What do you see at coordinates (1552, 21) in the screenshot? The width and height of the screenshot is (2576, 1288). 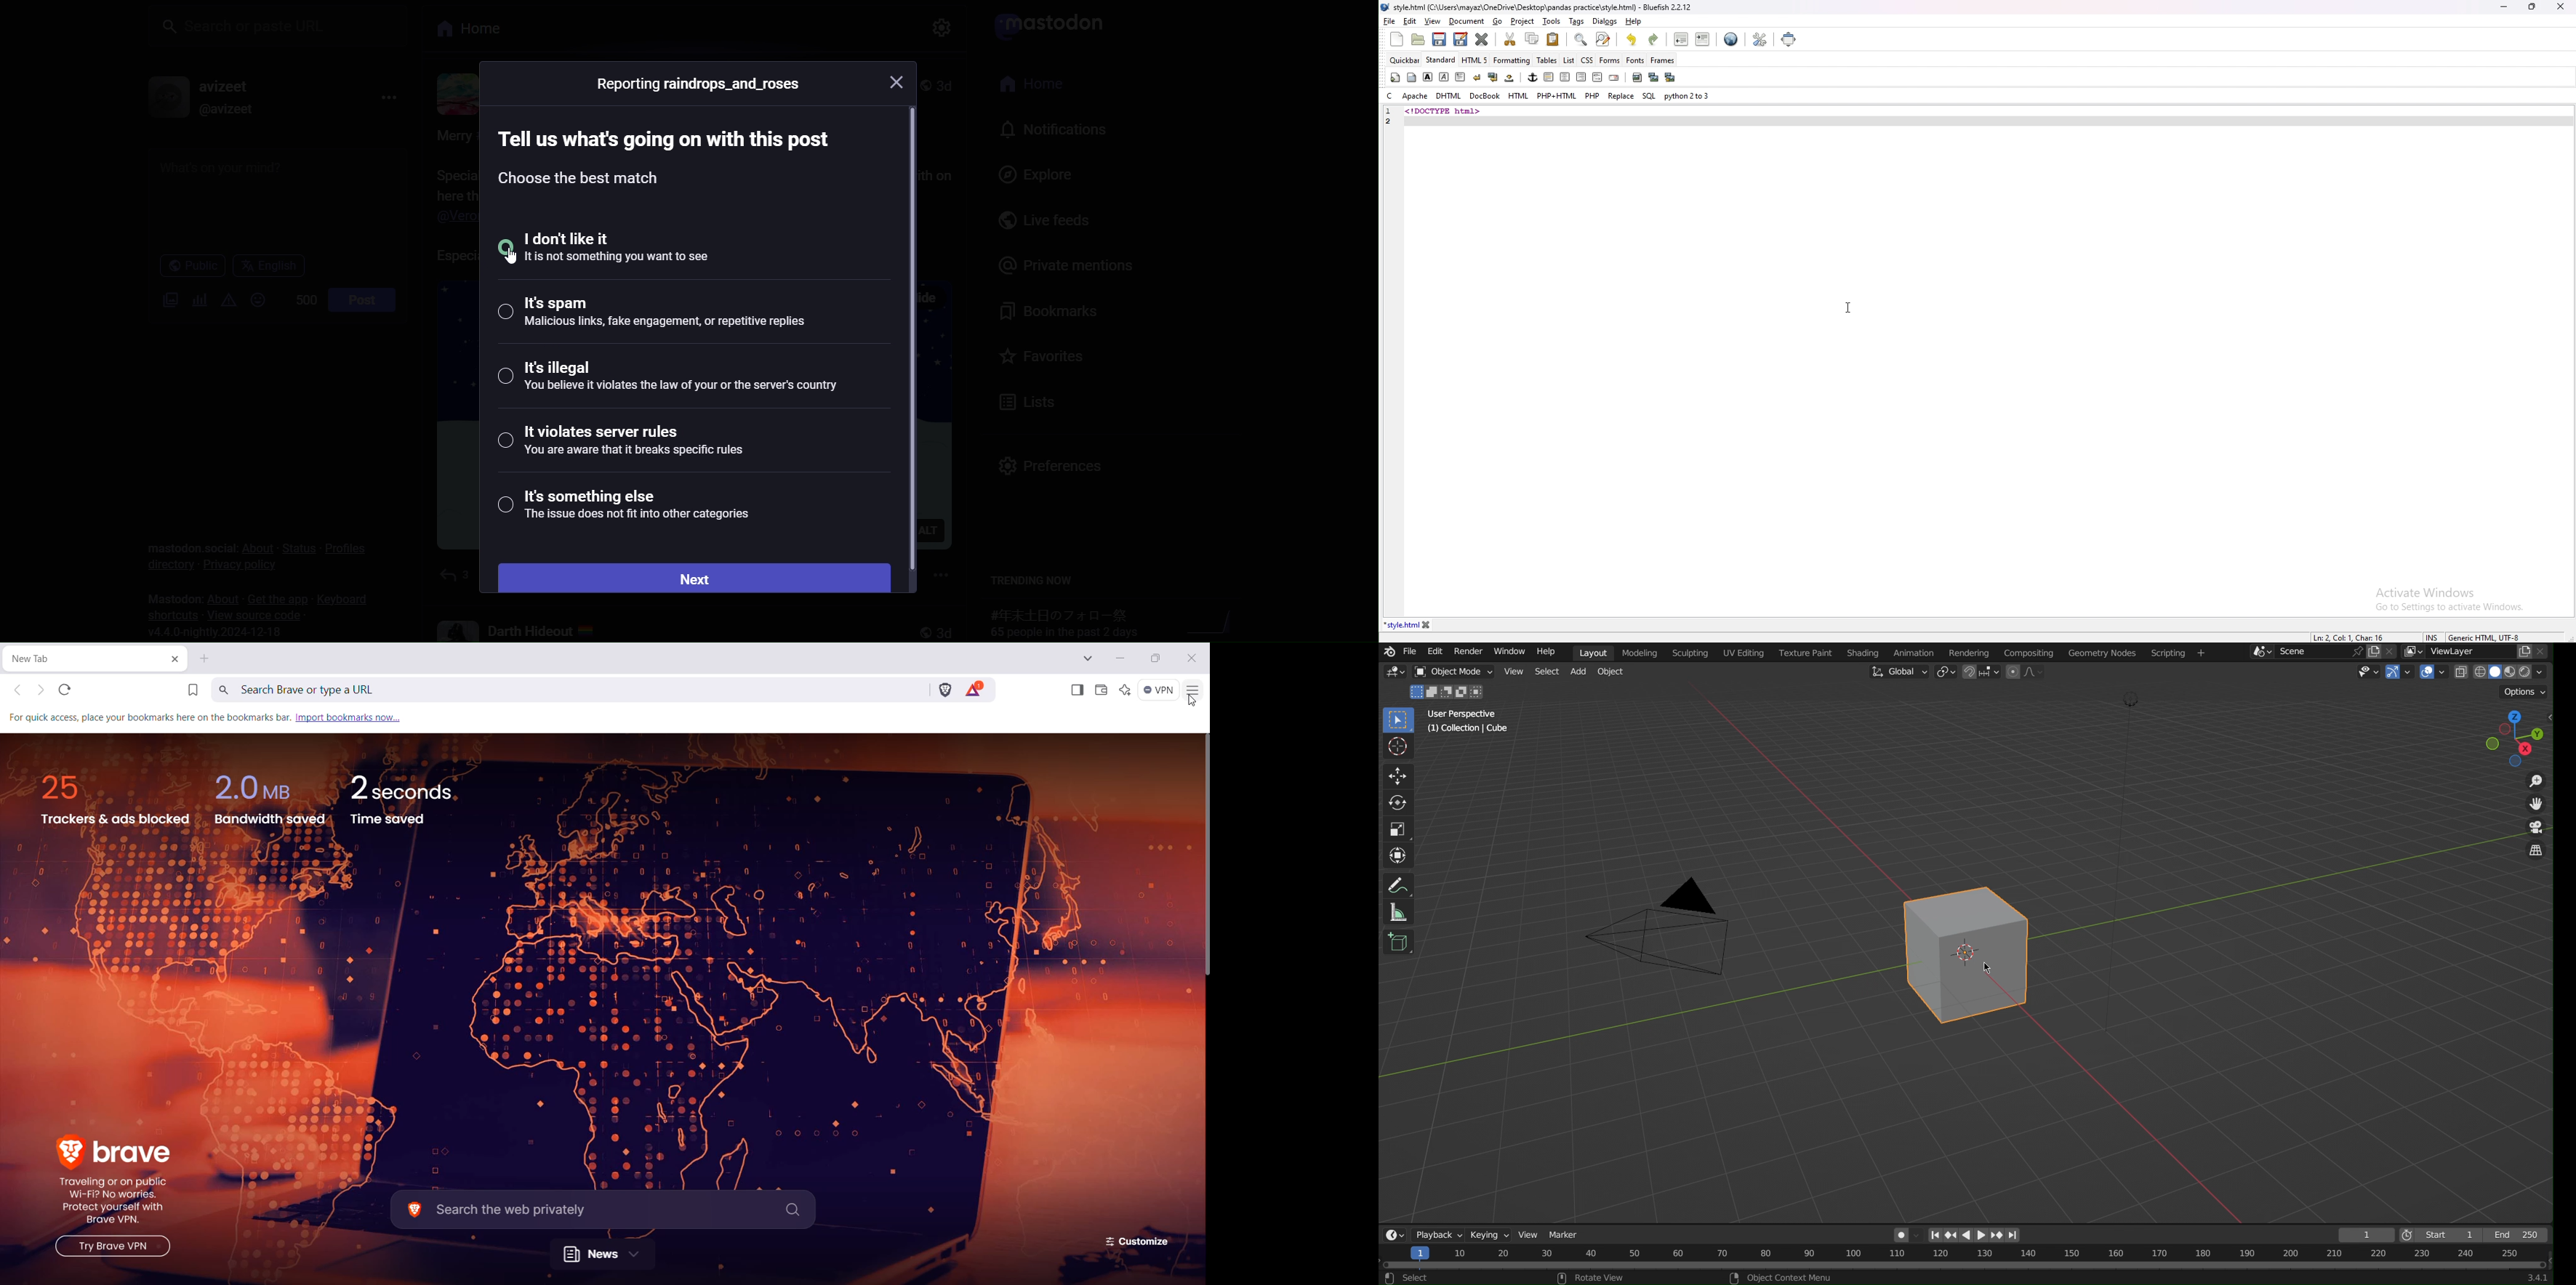 I see `tools` at bounding box center [1552, 21].